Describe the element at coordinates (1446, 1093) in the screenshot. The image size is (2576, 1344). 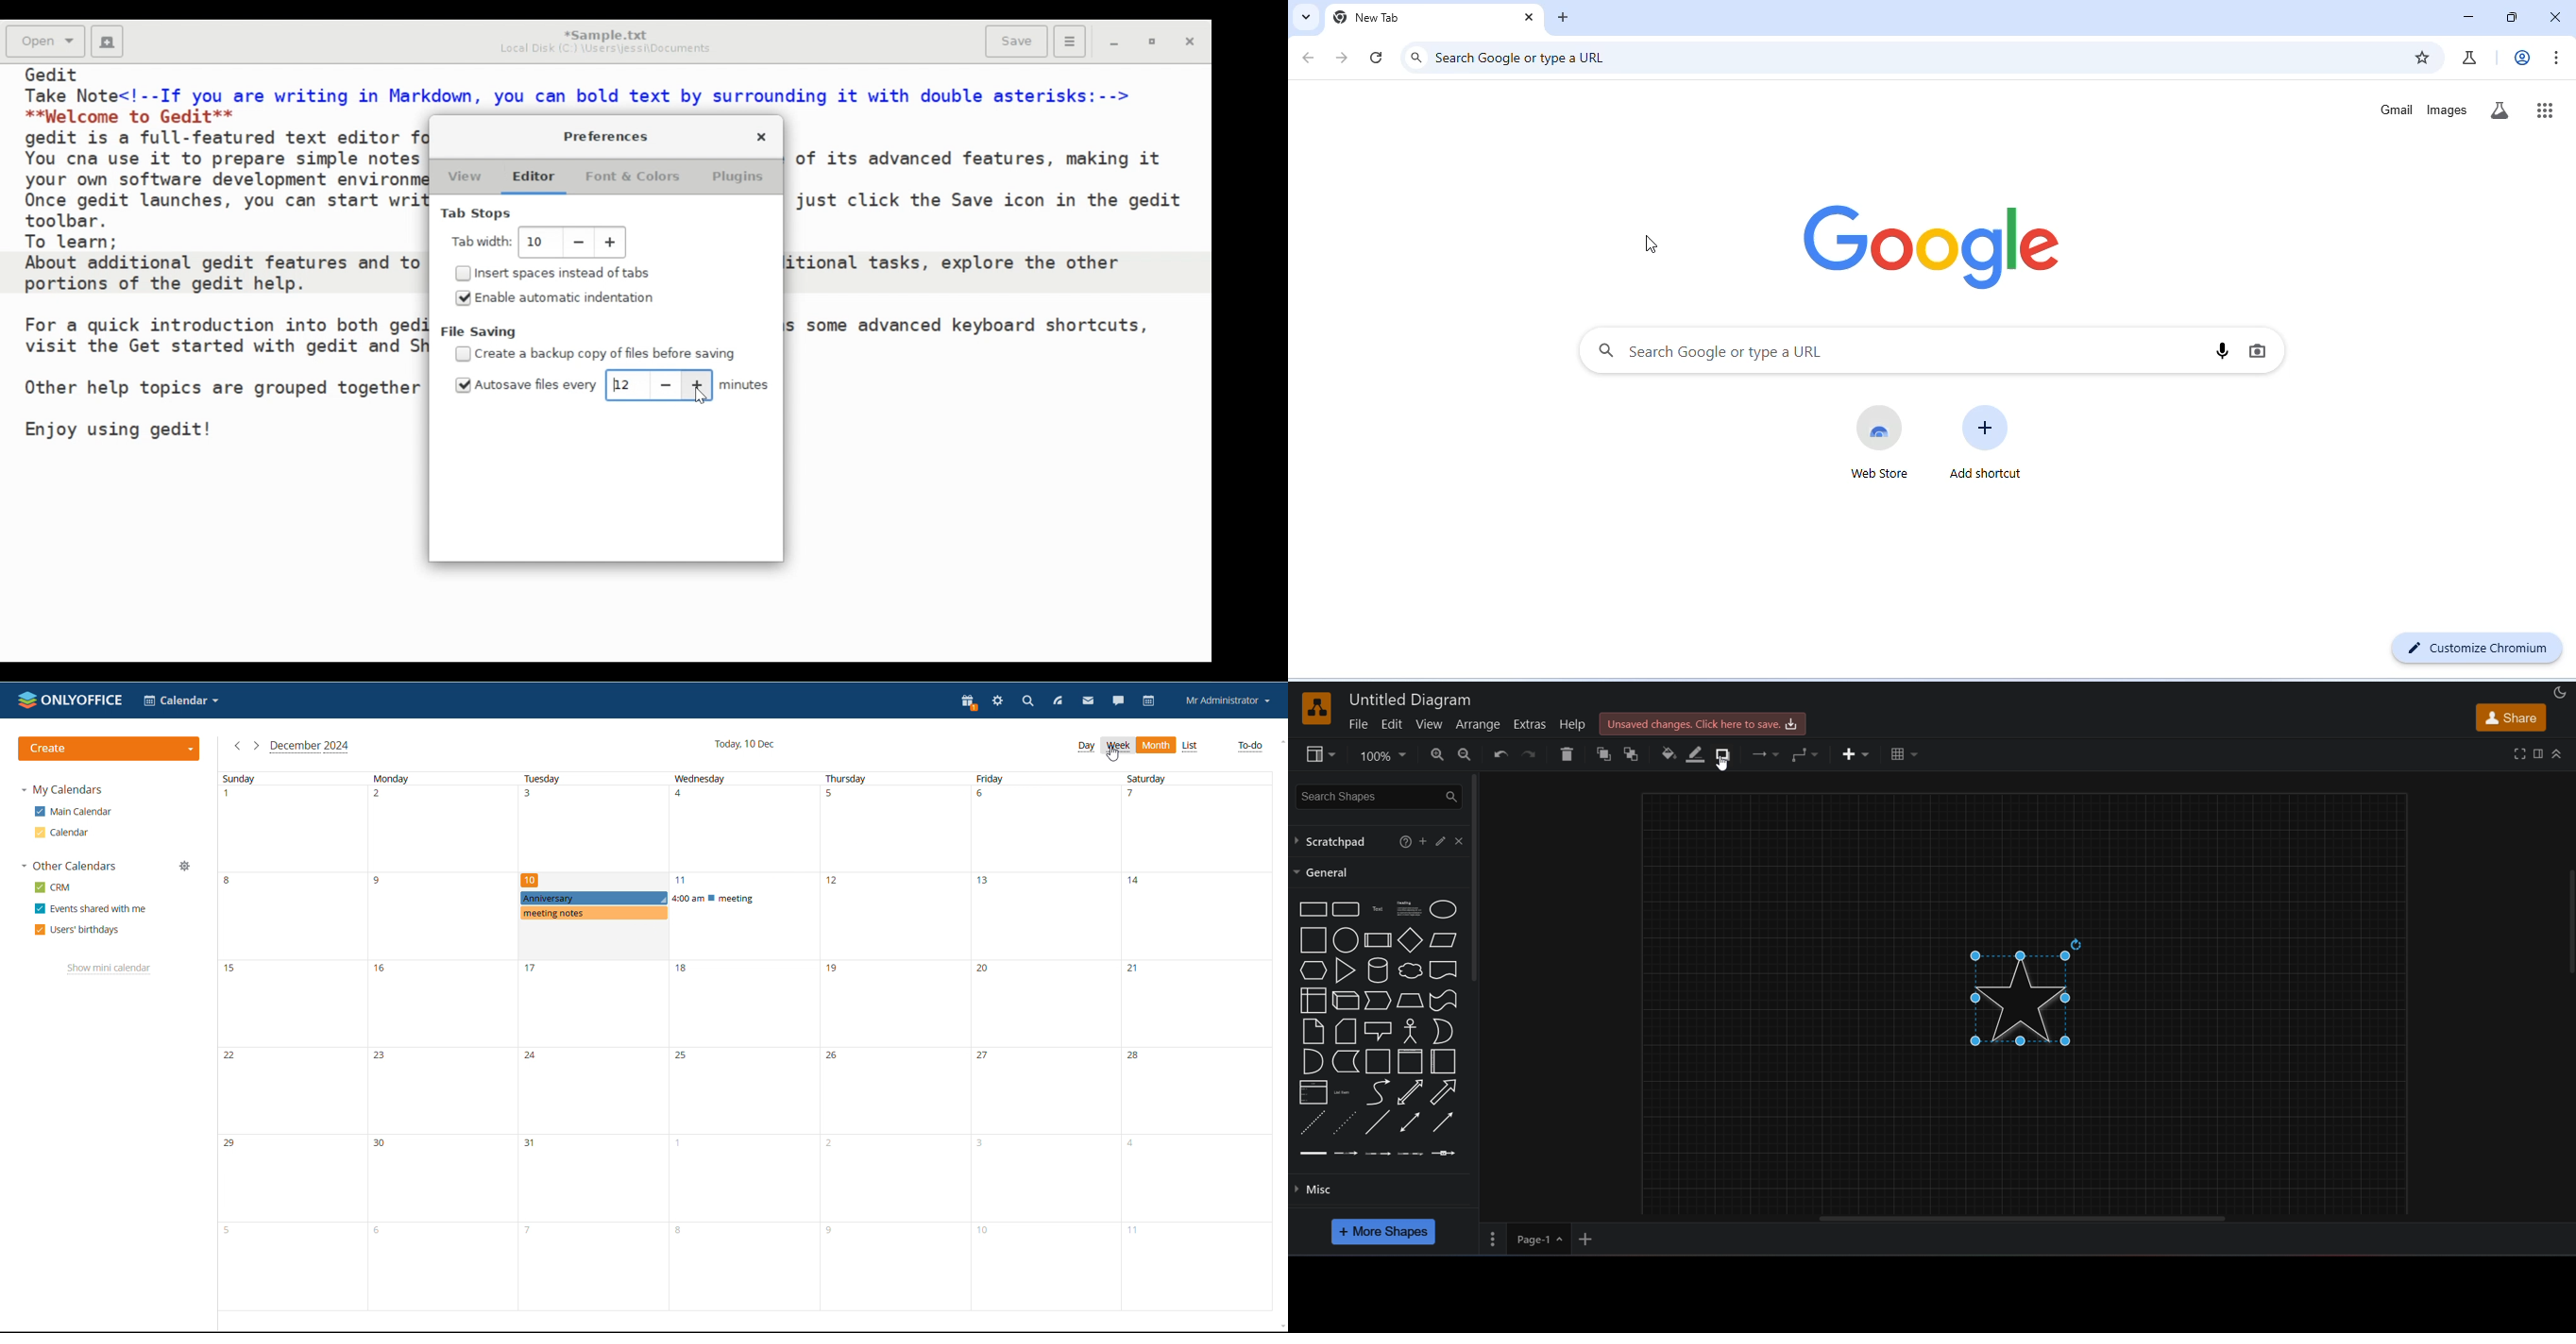
I see `arrow` at that location.